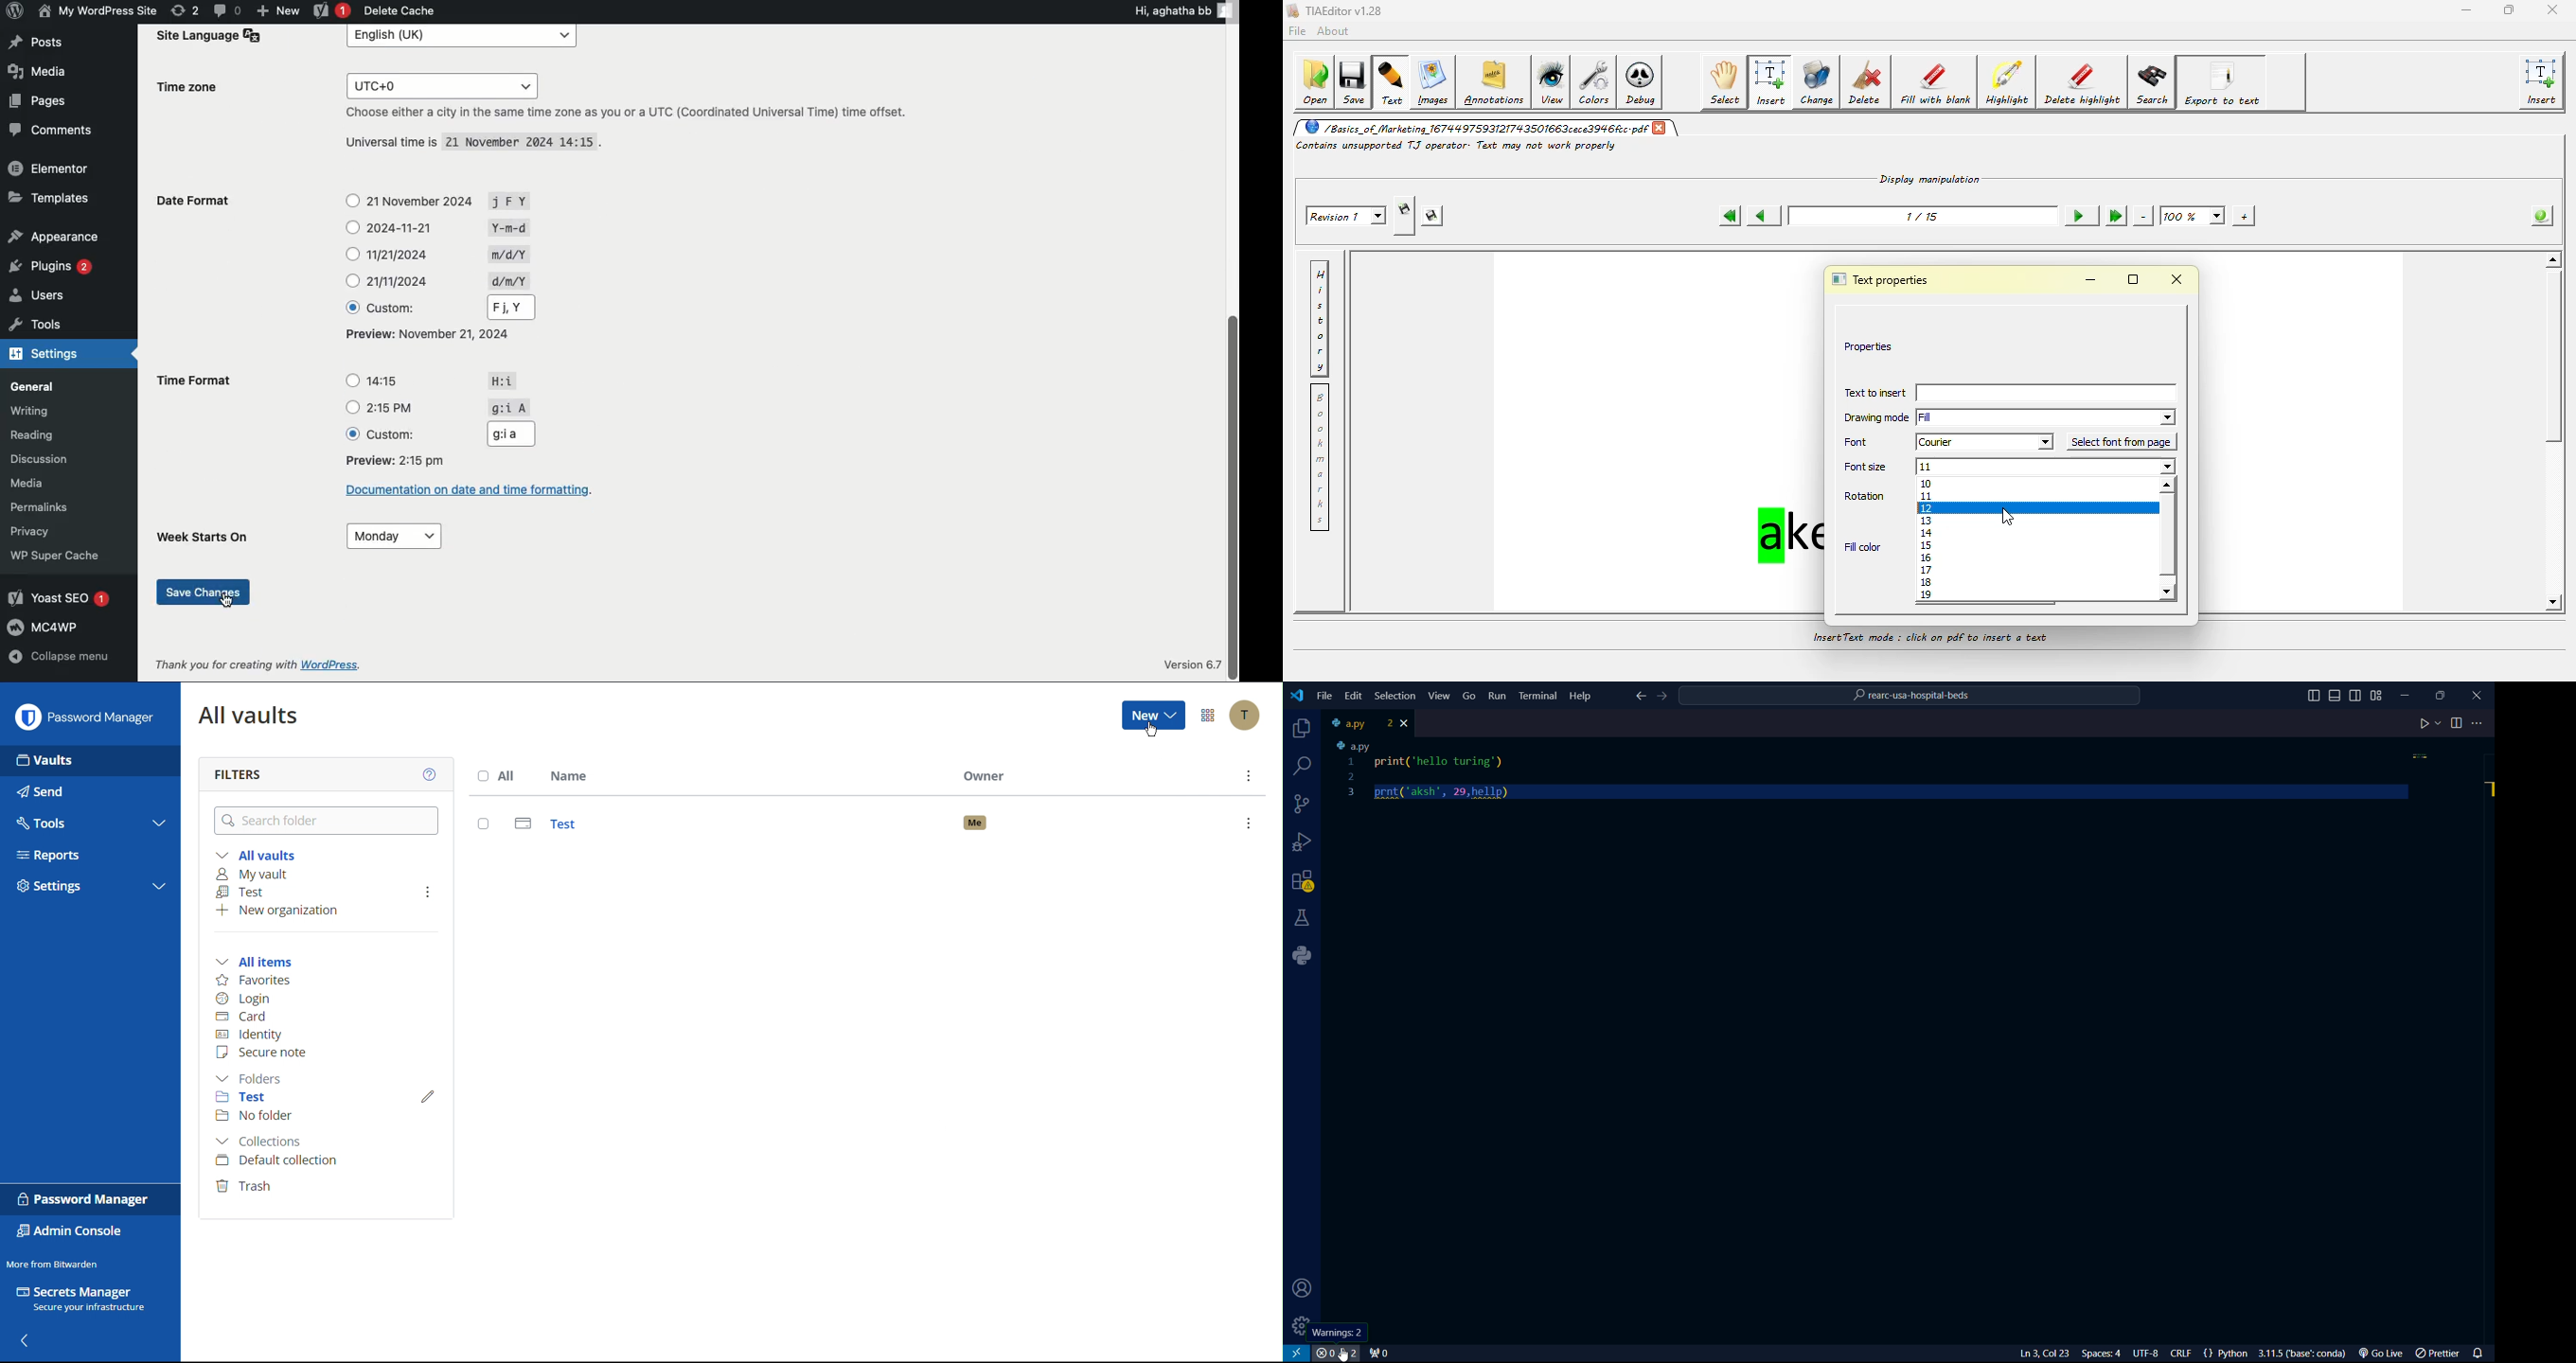  What do you see at coordinates (442, 230) in the screenshot?
I see ` 2024-11-21 Y-m-d` at bounding box center [442, 230].